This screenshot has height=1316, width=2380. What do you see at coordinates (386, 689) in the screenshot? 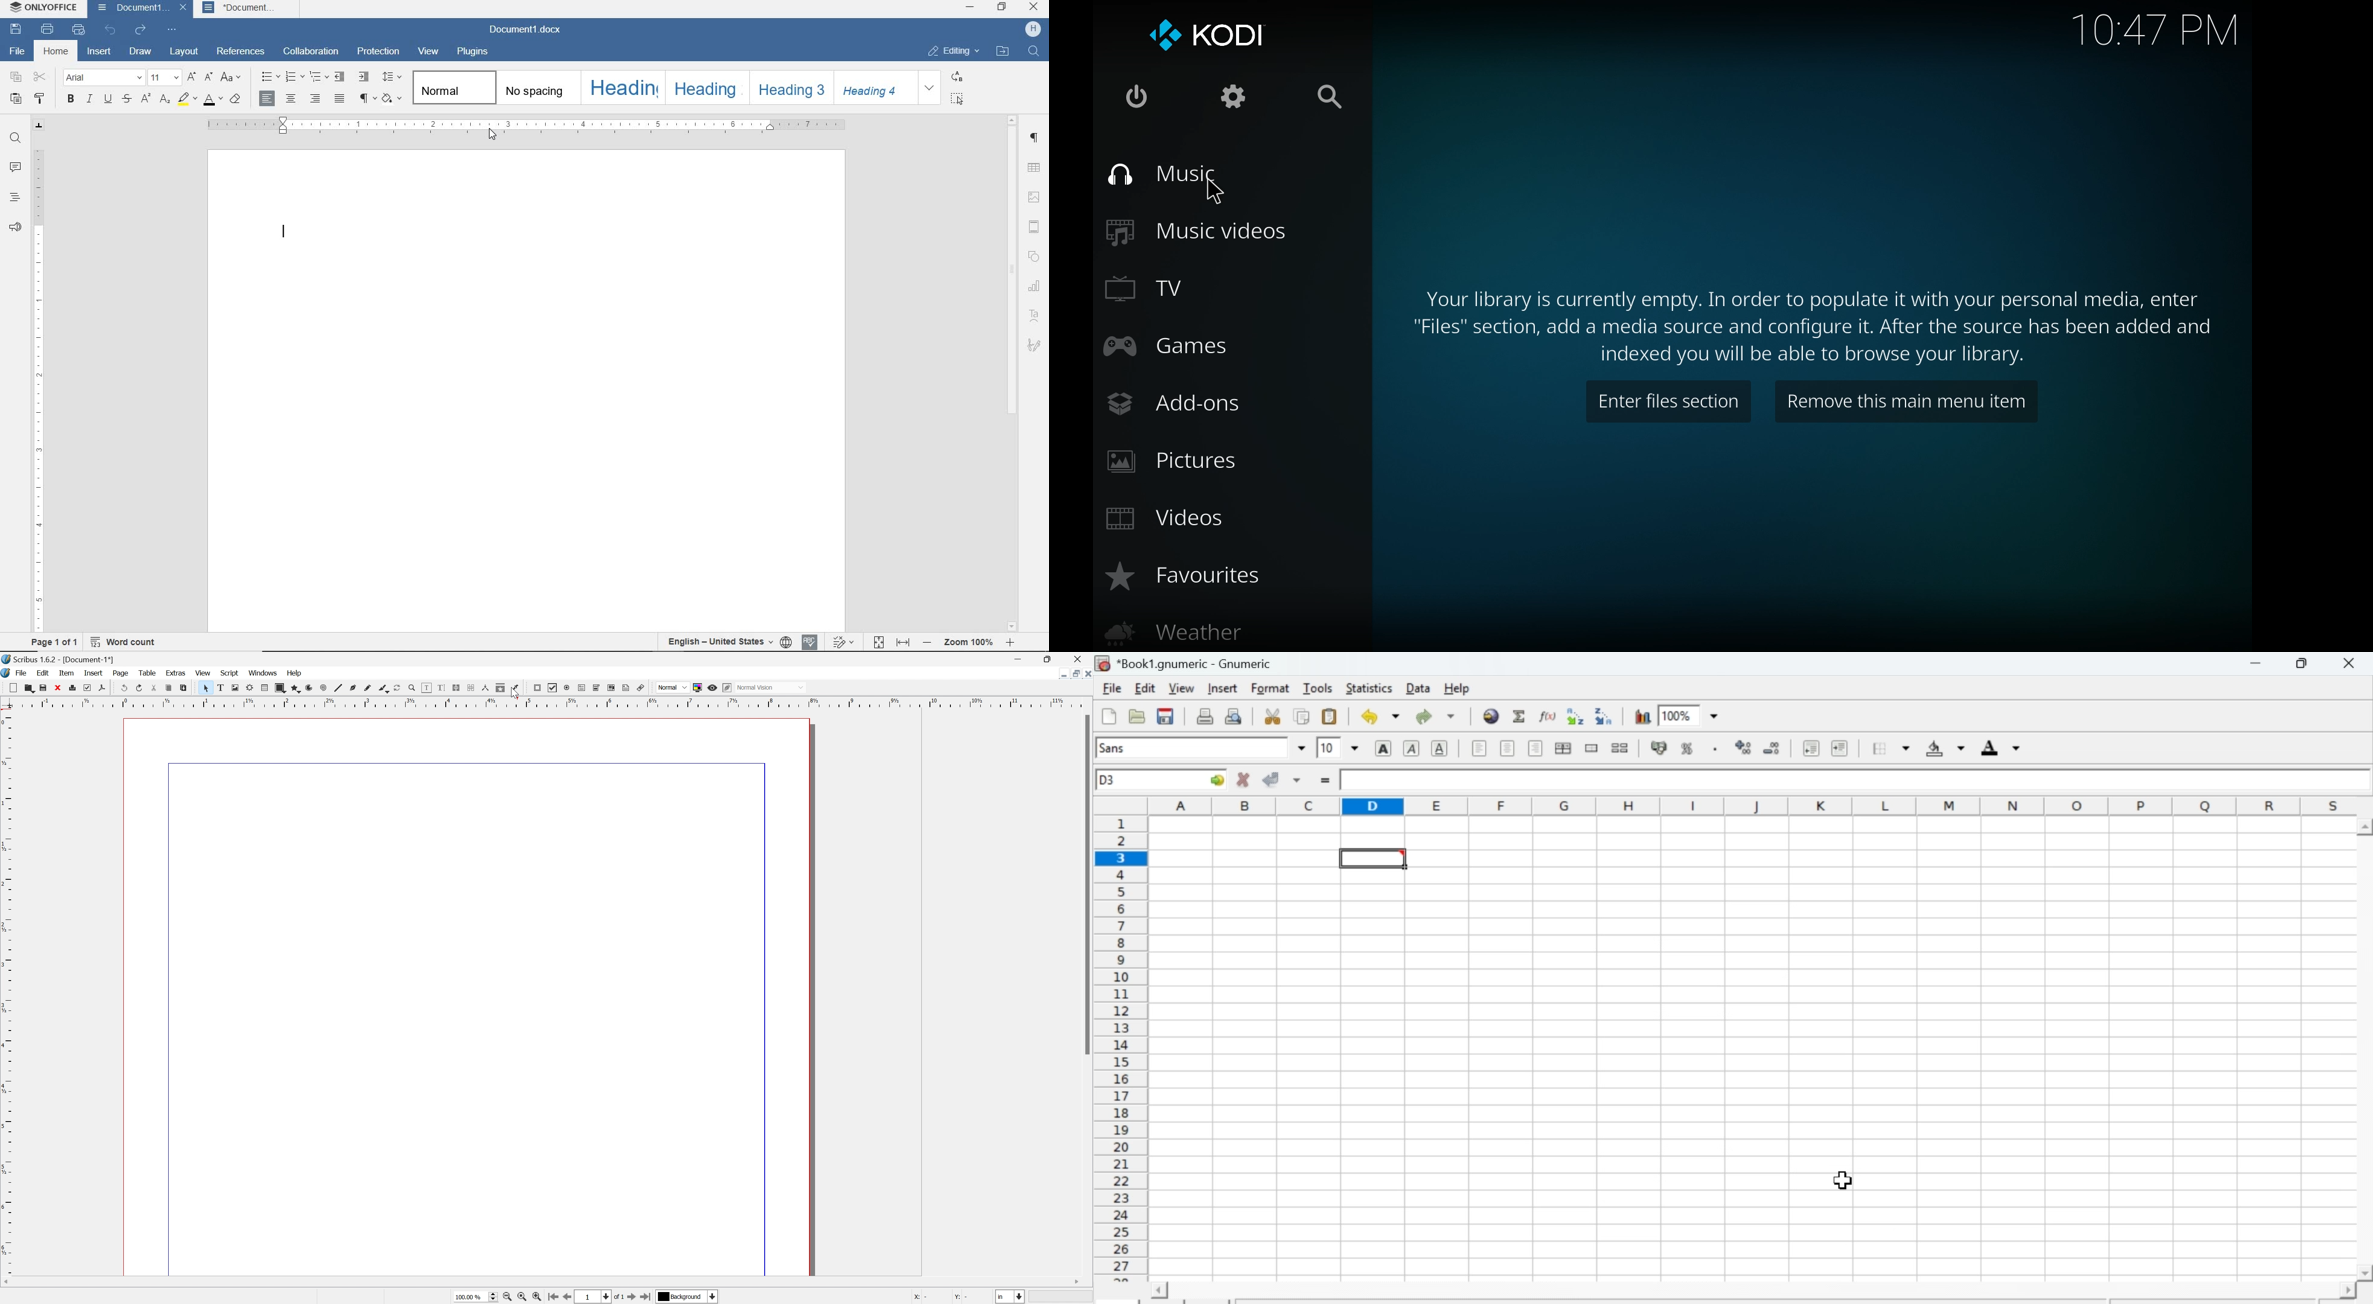
I see `calligraphic line` at bounding box center [386, 689].